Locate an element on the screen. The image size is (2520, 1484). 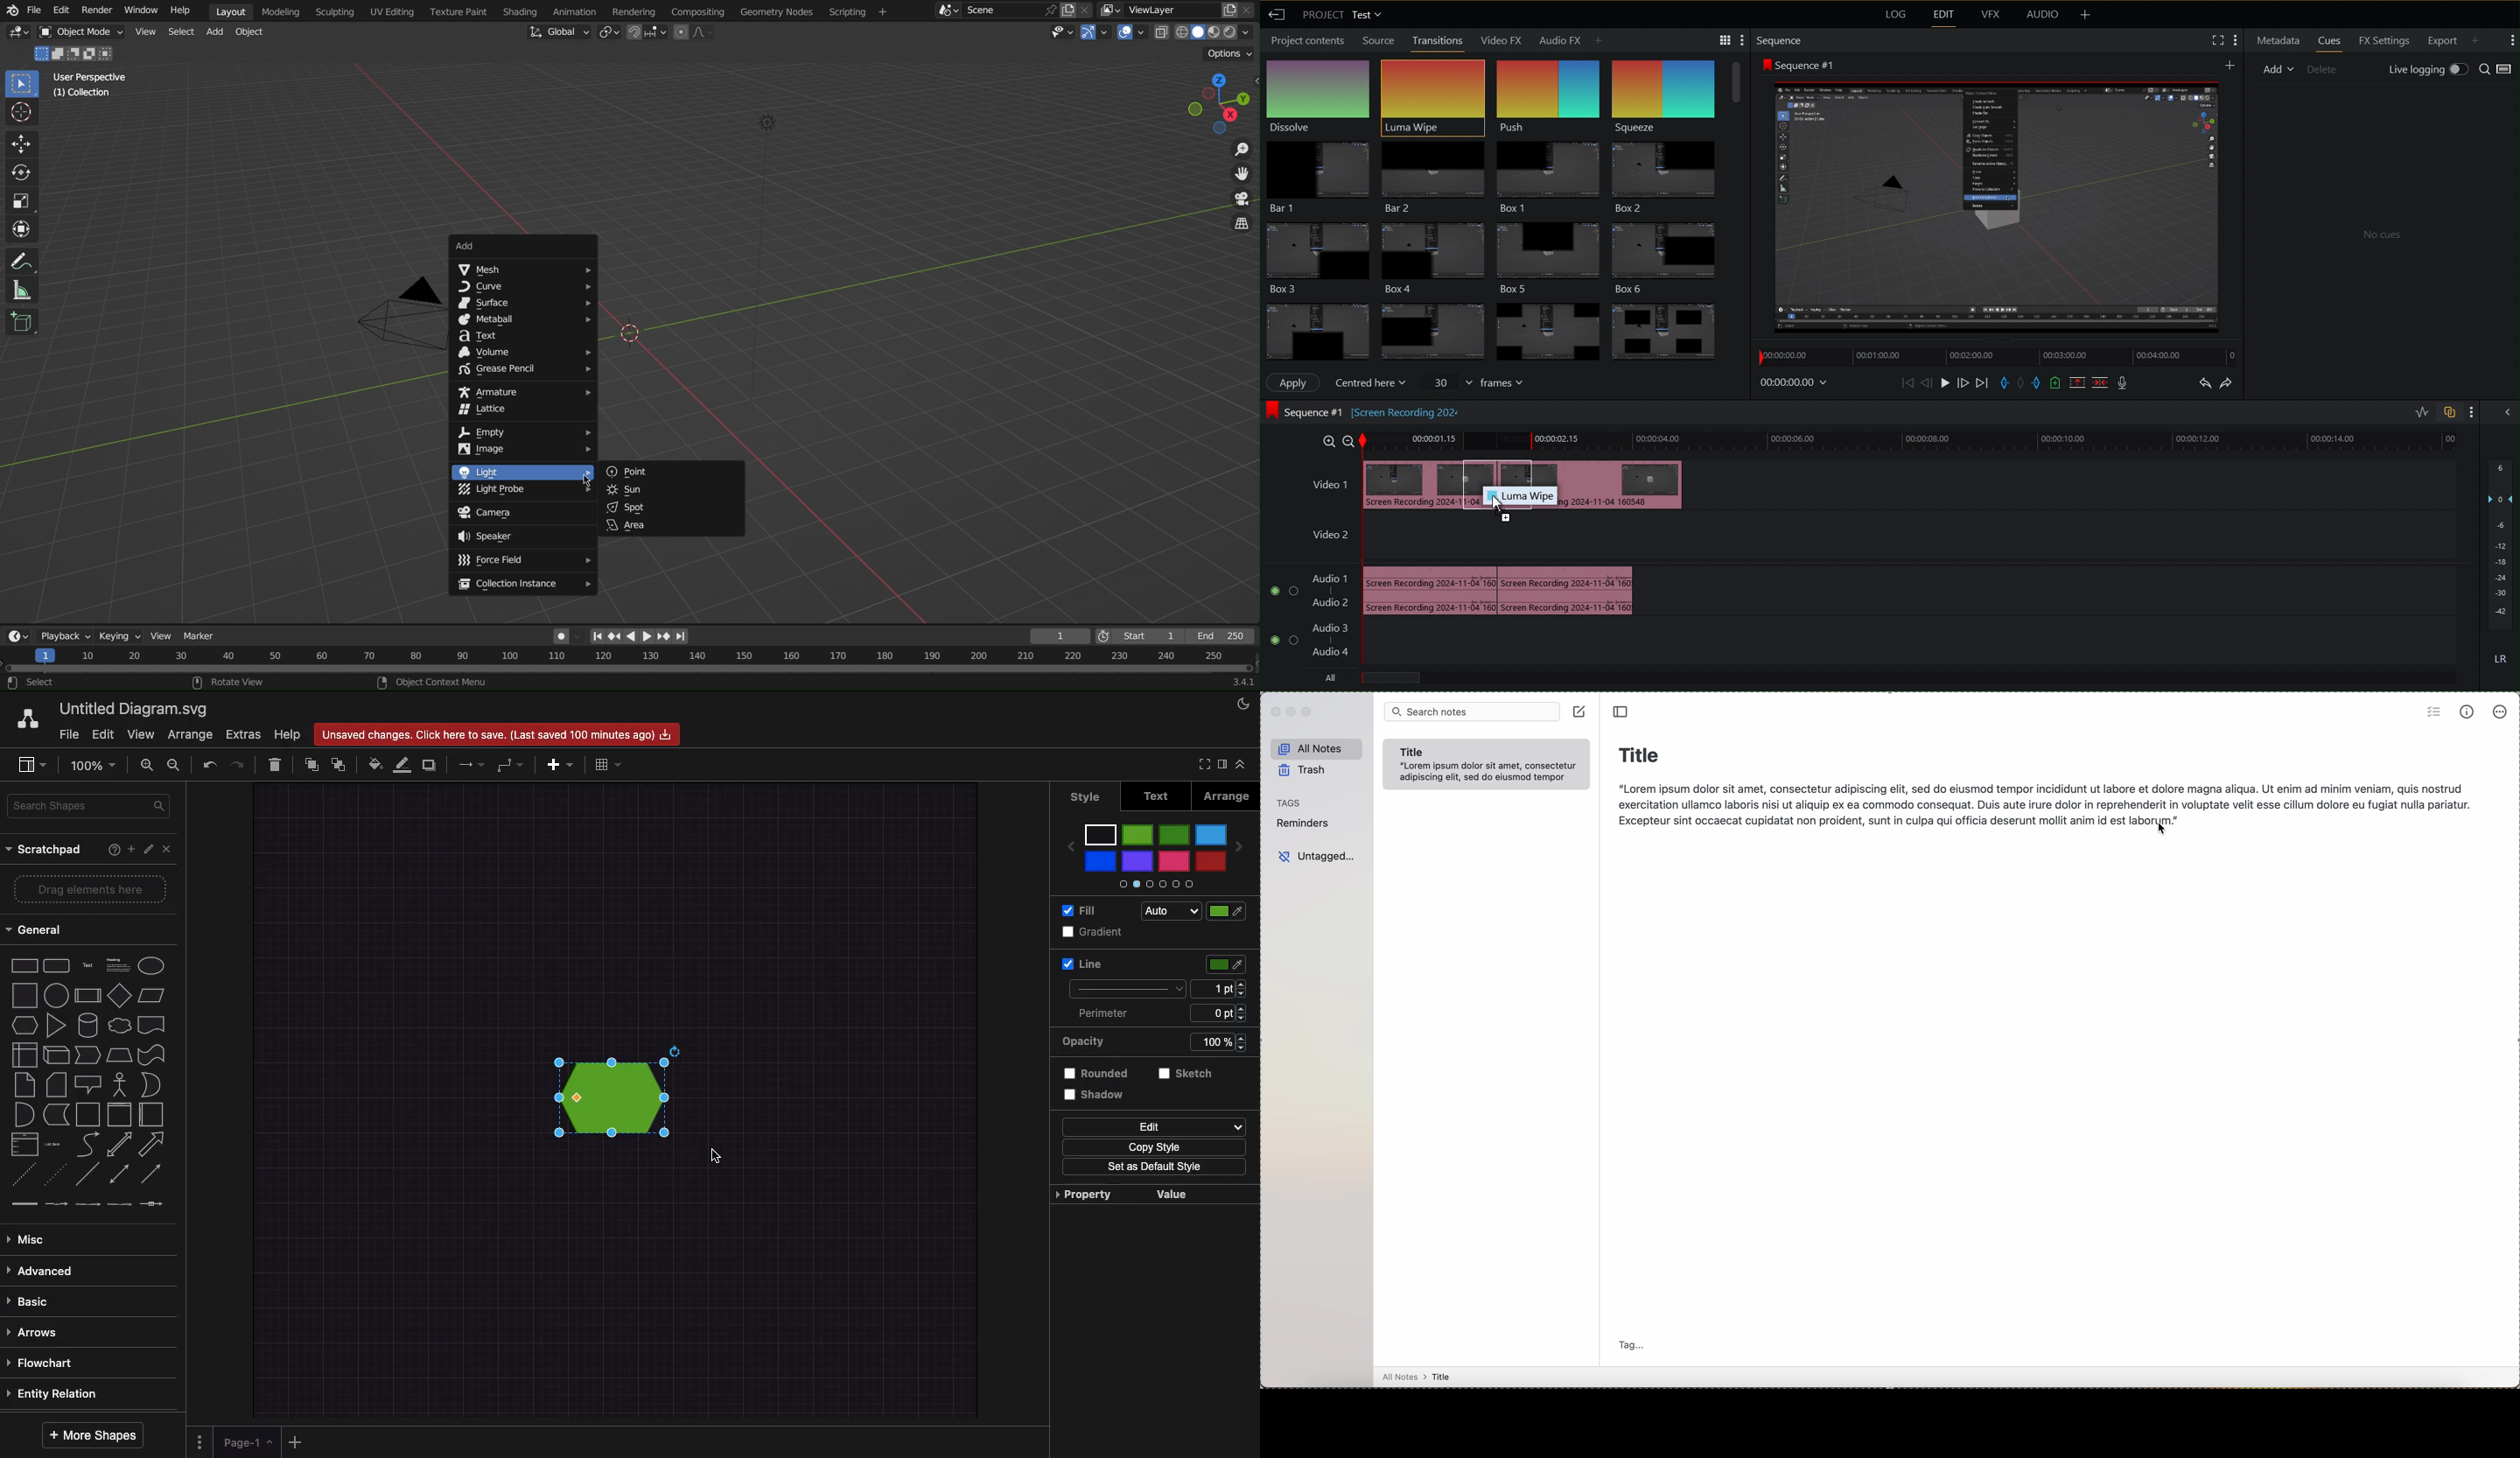
Delete is located at coordinates (2323, 69).